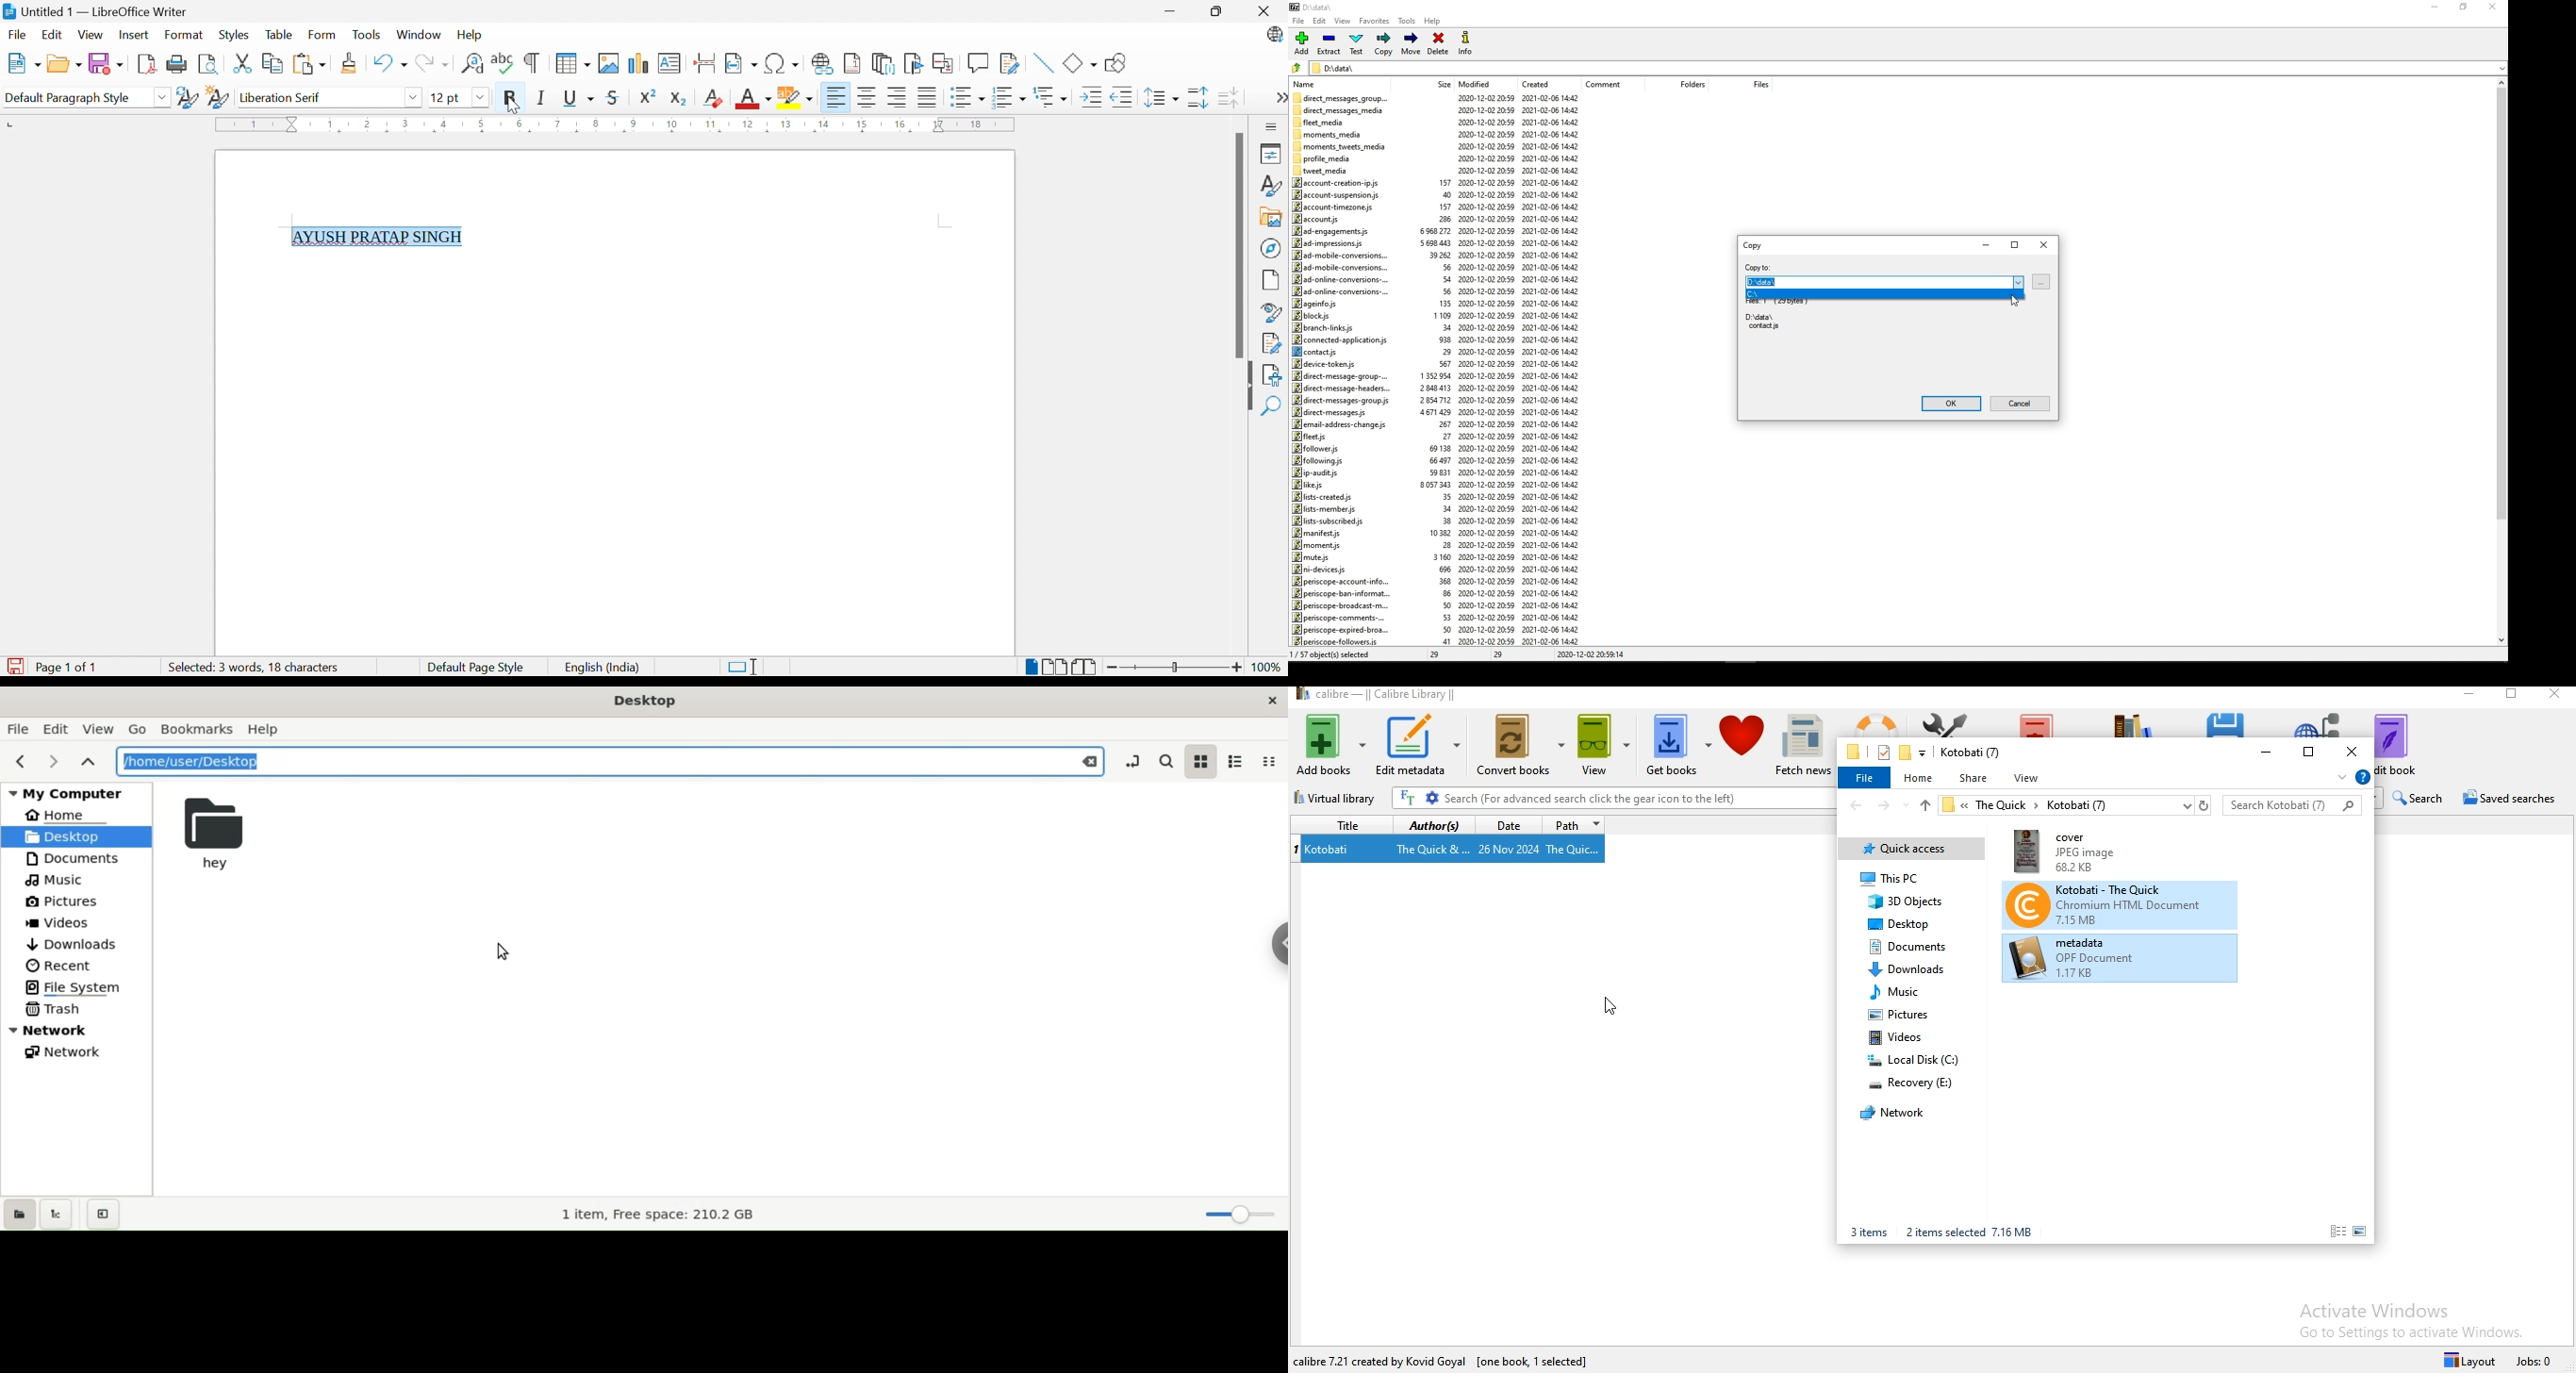  What do you see at coordinates (2293, 805) in the screenshot?
I see `search bar` at bounding box center [2293, 805].